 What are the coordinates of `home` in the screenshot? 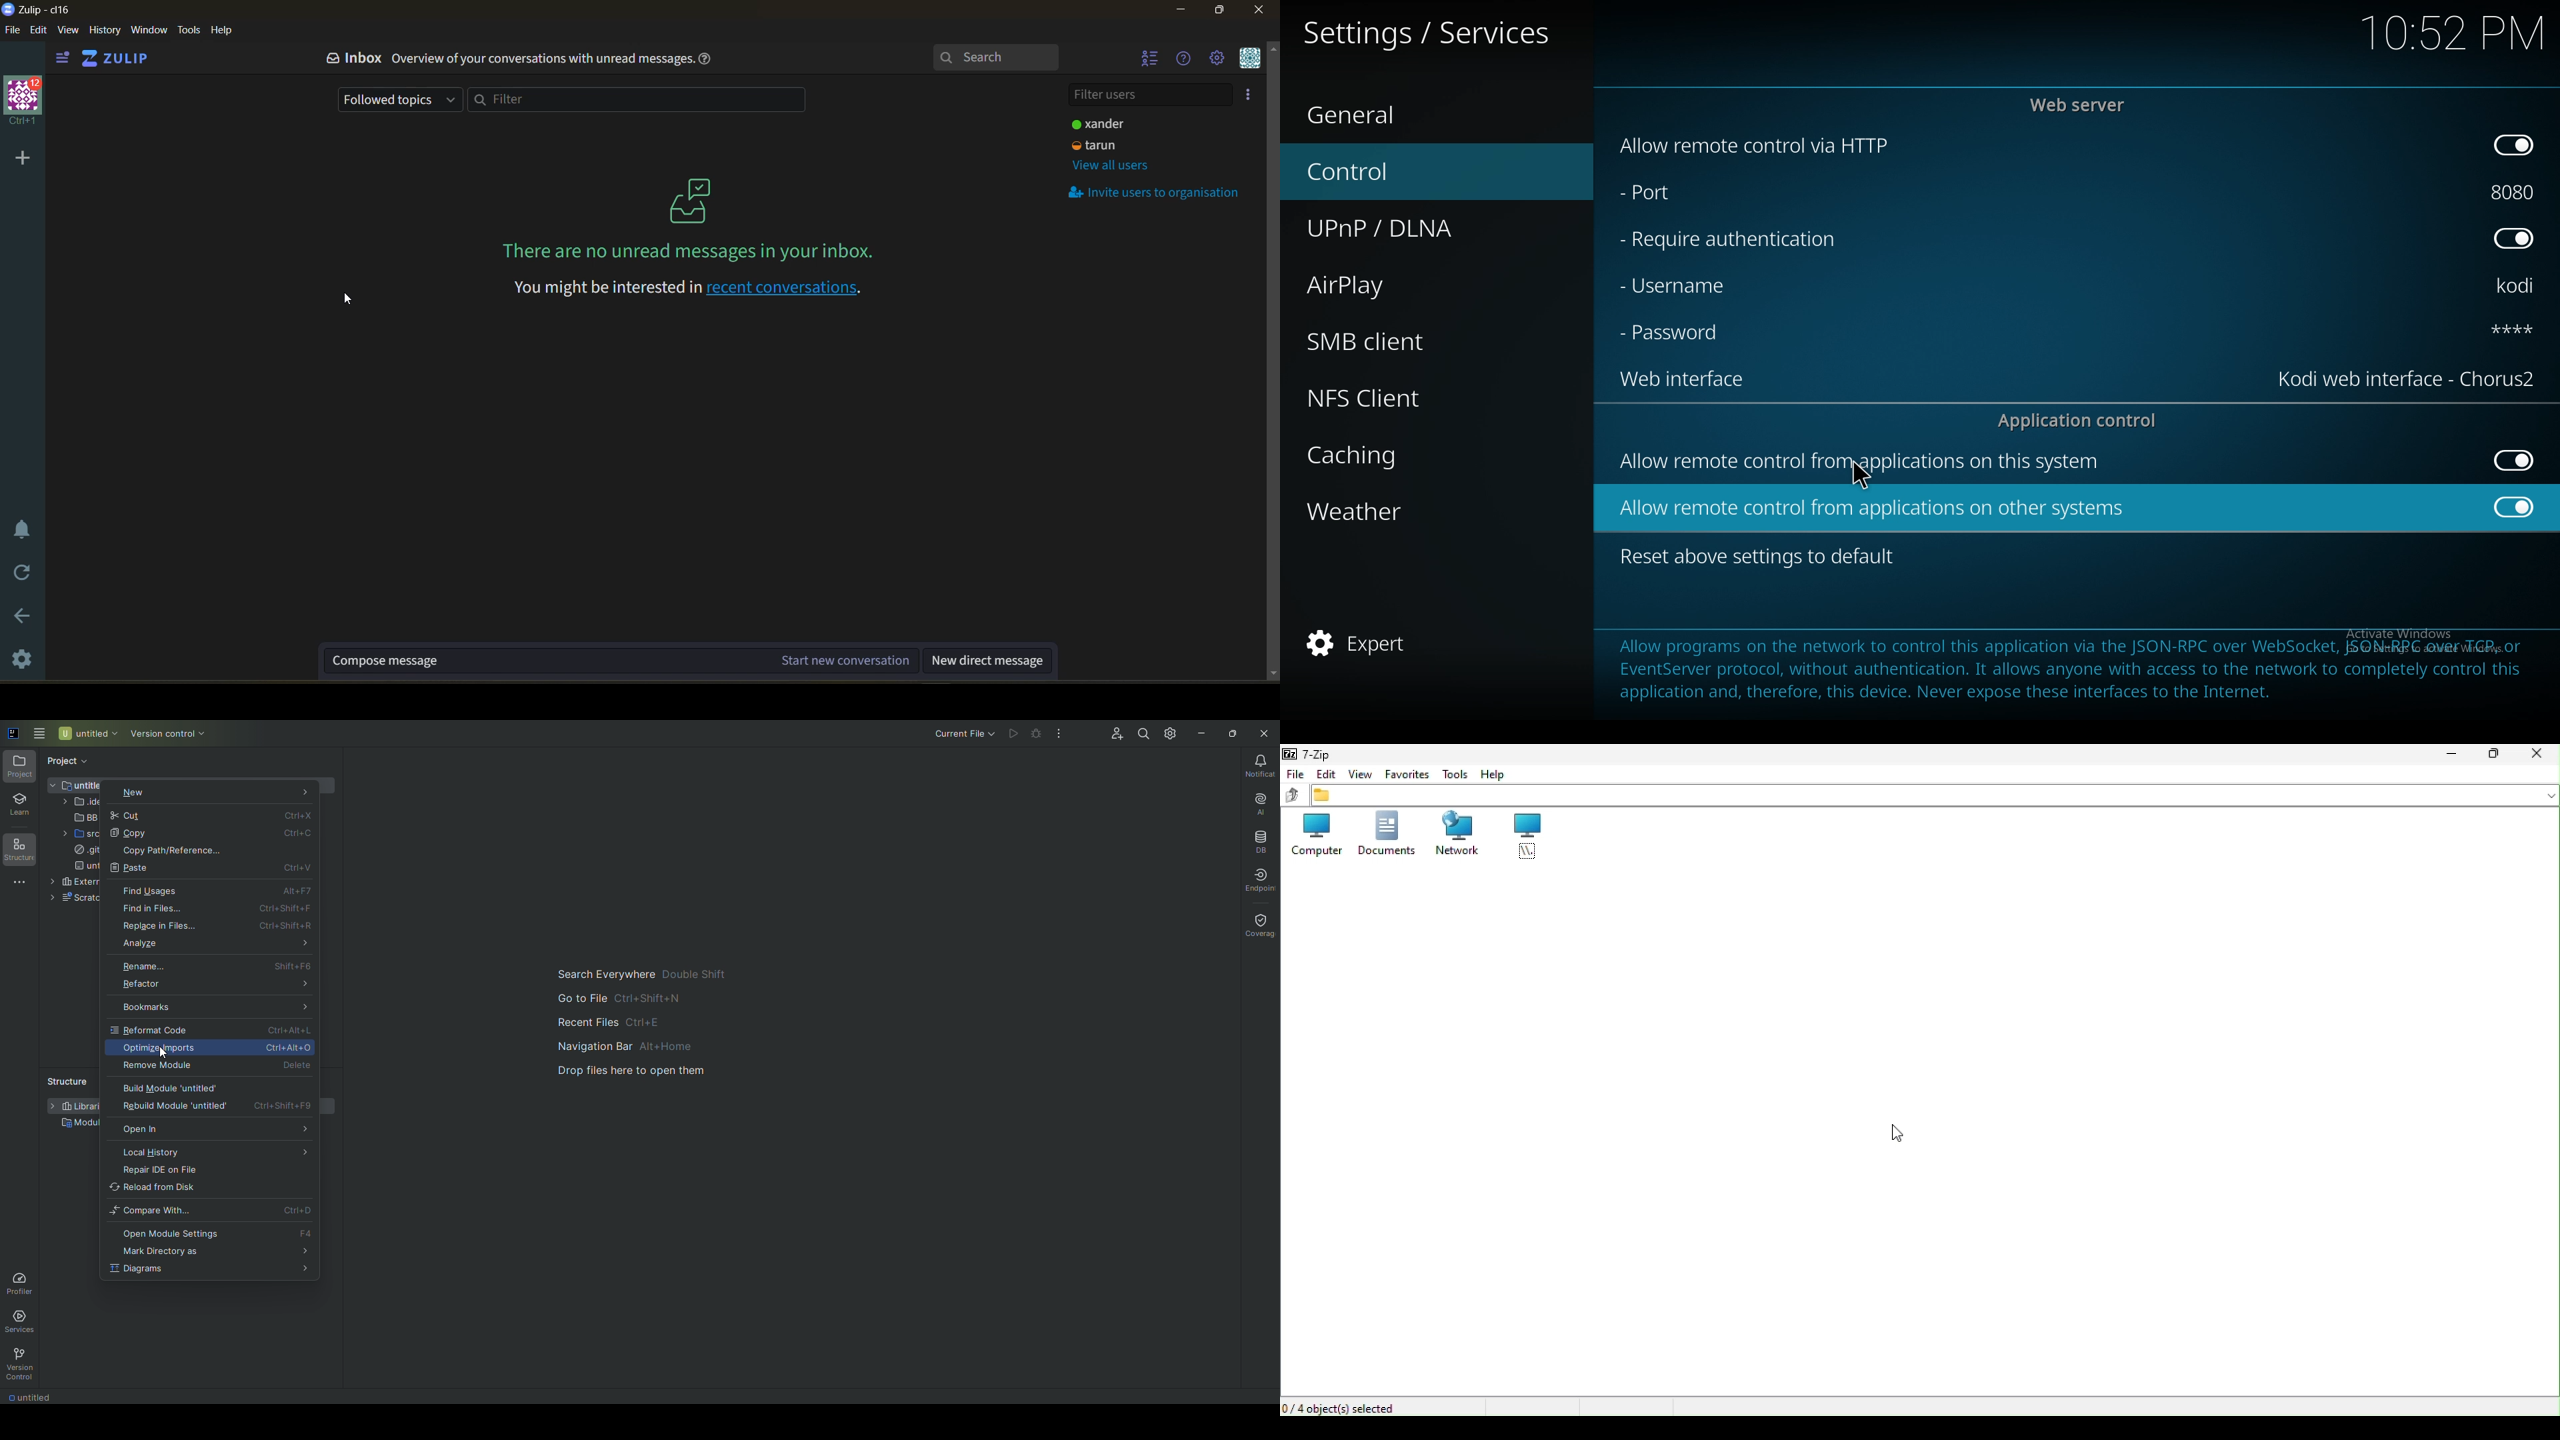 It's located at (123, 58).